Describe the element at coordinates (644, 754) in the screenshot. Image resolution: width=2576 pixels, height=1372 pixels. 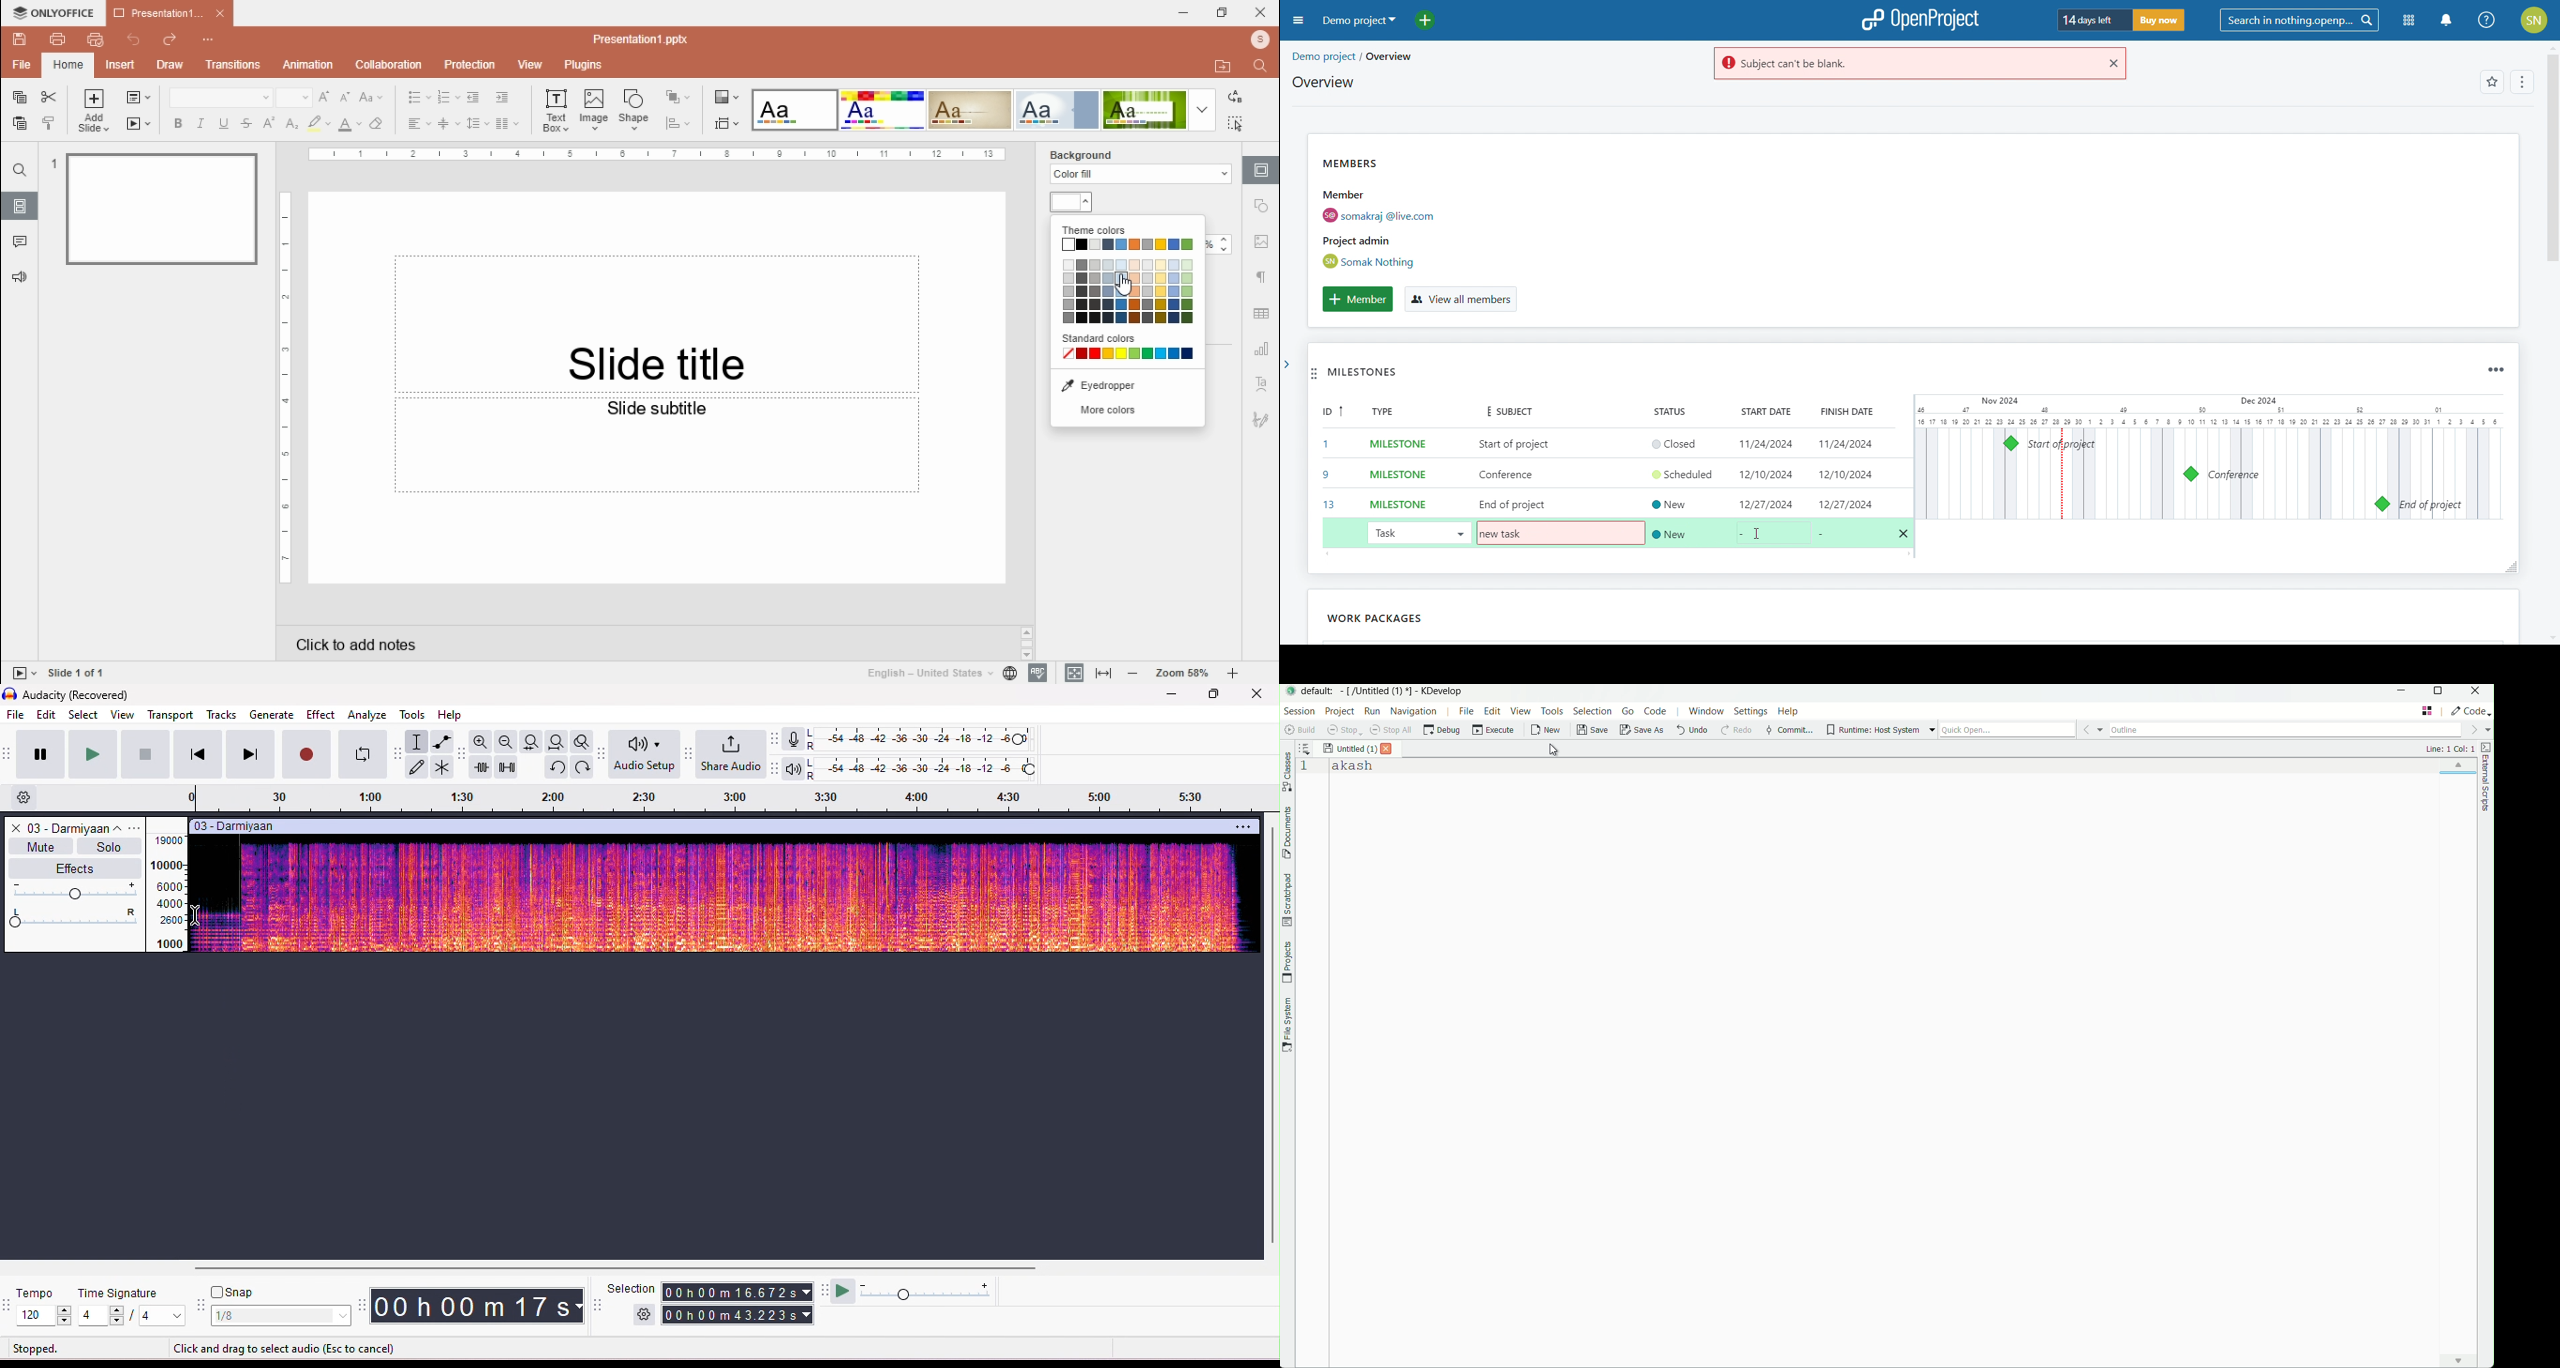
I see `Audio setup` at that location.